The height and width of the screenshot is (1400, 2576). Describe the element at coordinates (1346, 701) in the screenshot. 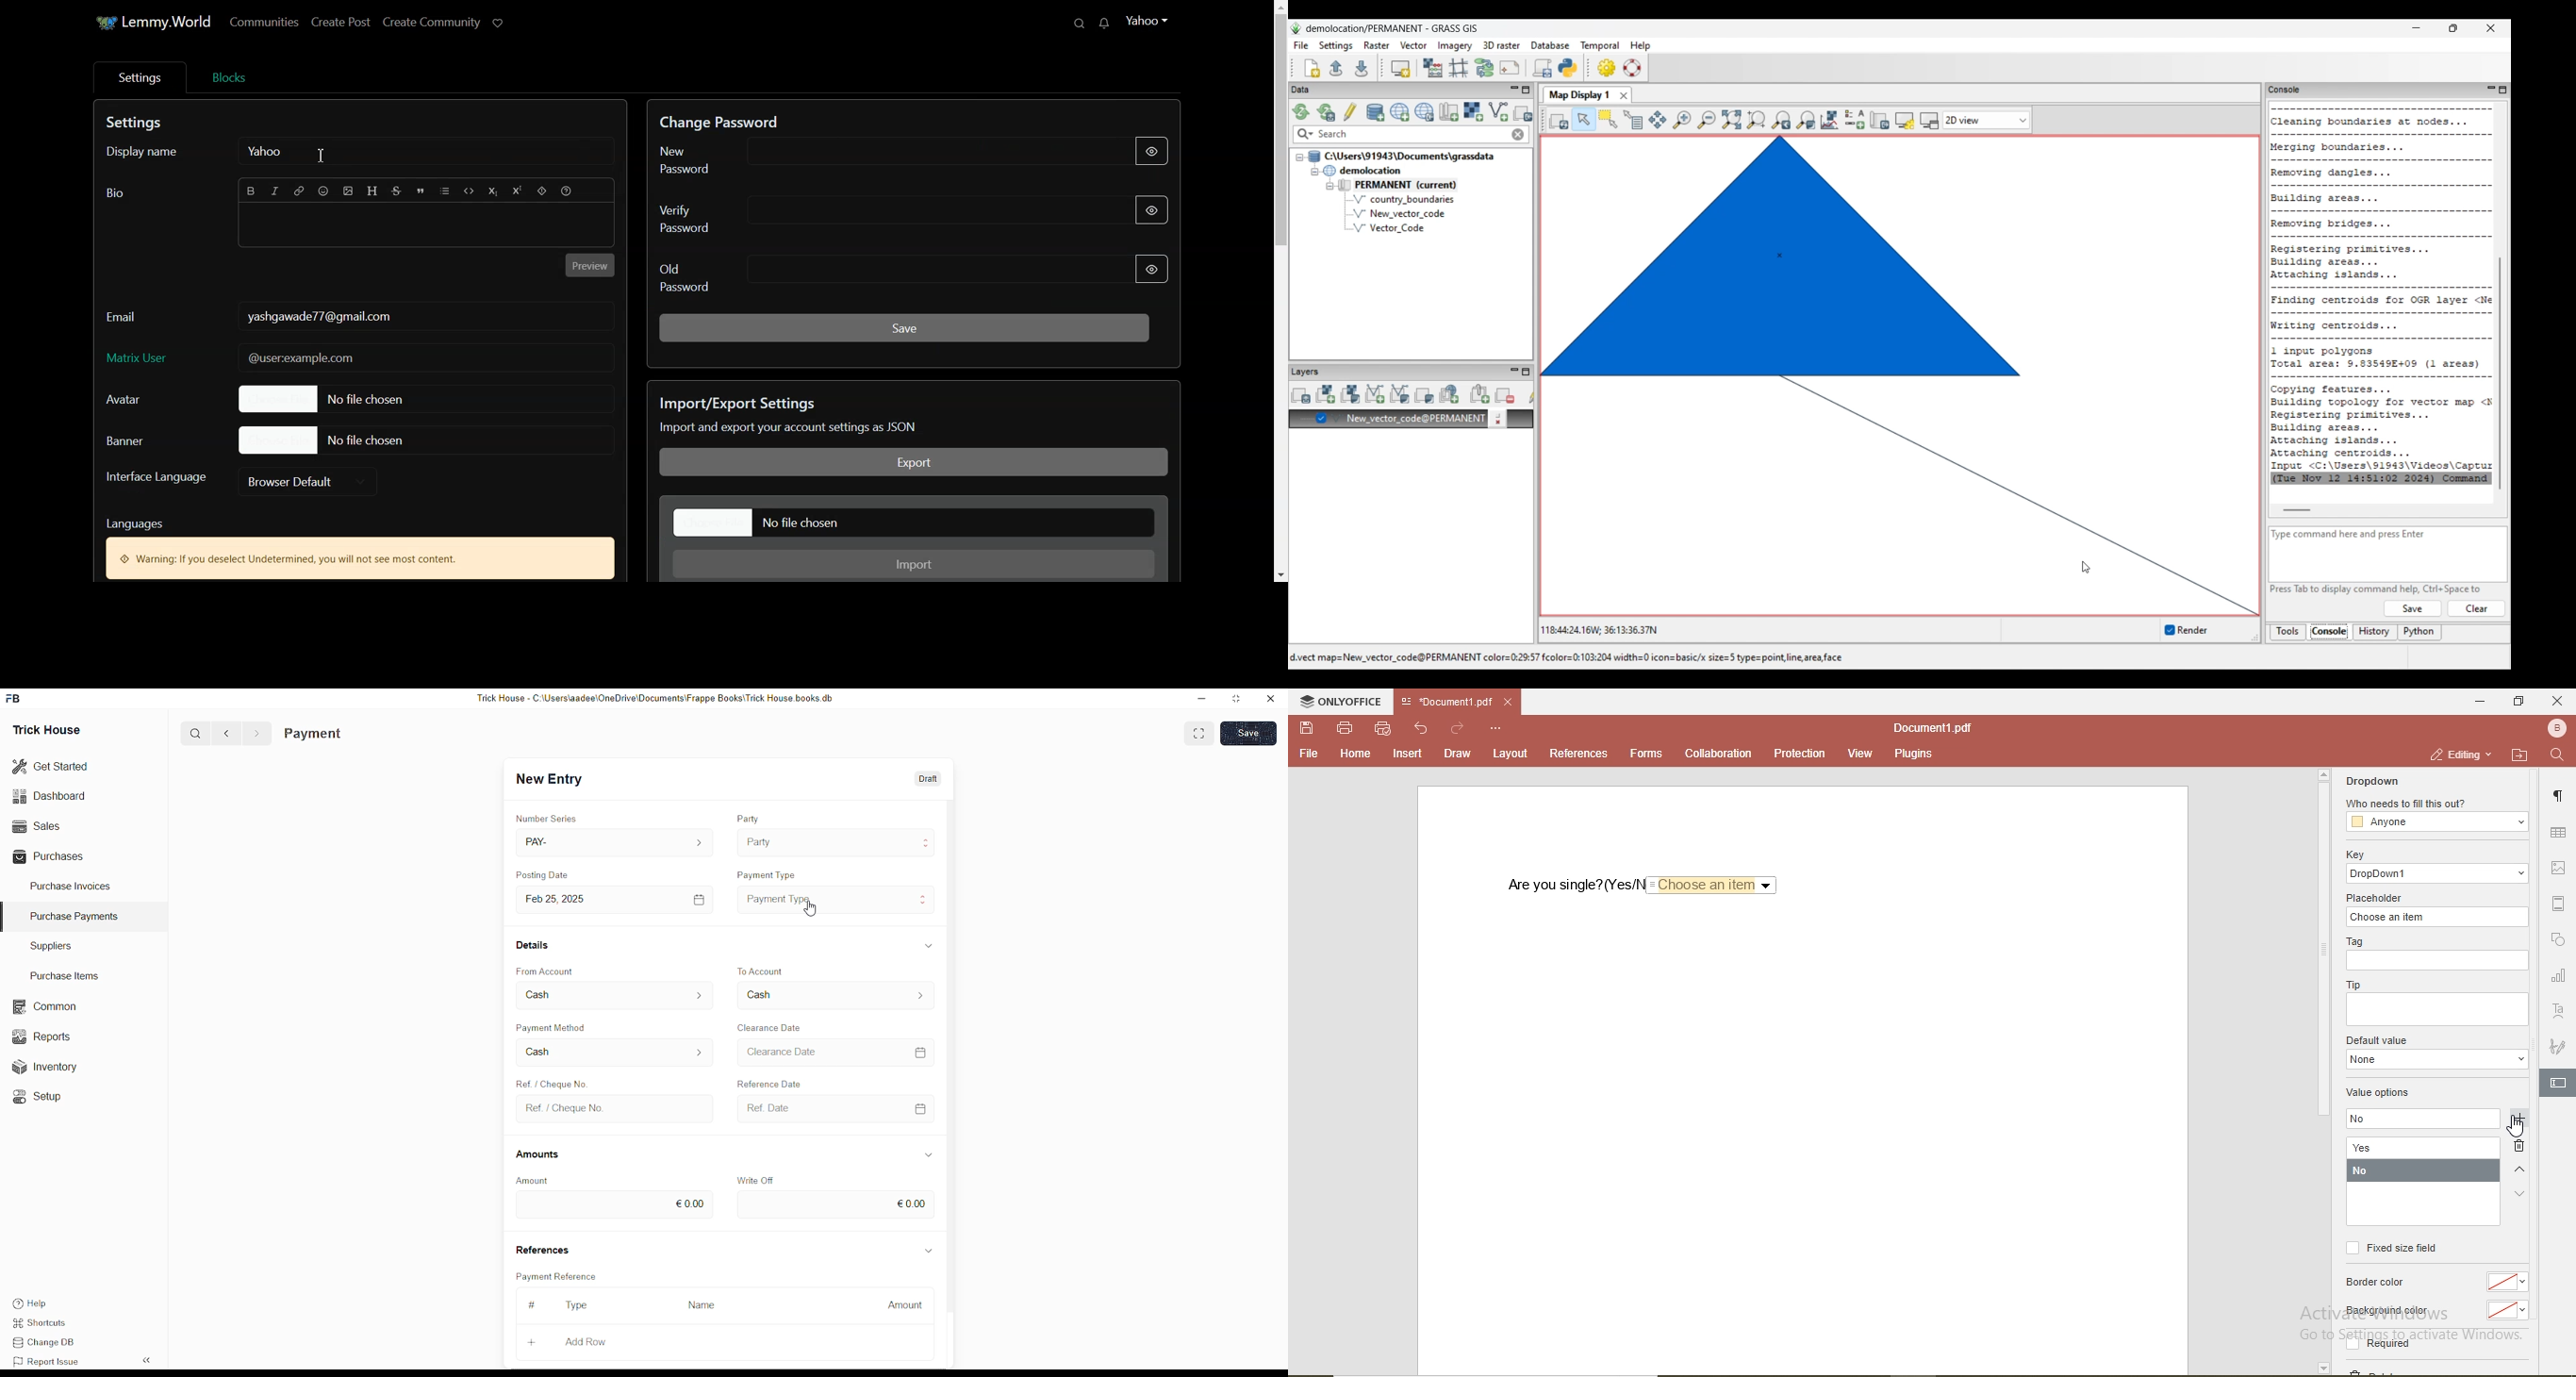

I see `onlyoffice` at that location.